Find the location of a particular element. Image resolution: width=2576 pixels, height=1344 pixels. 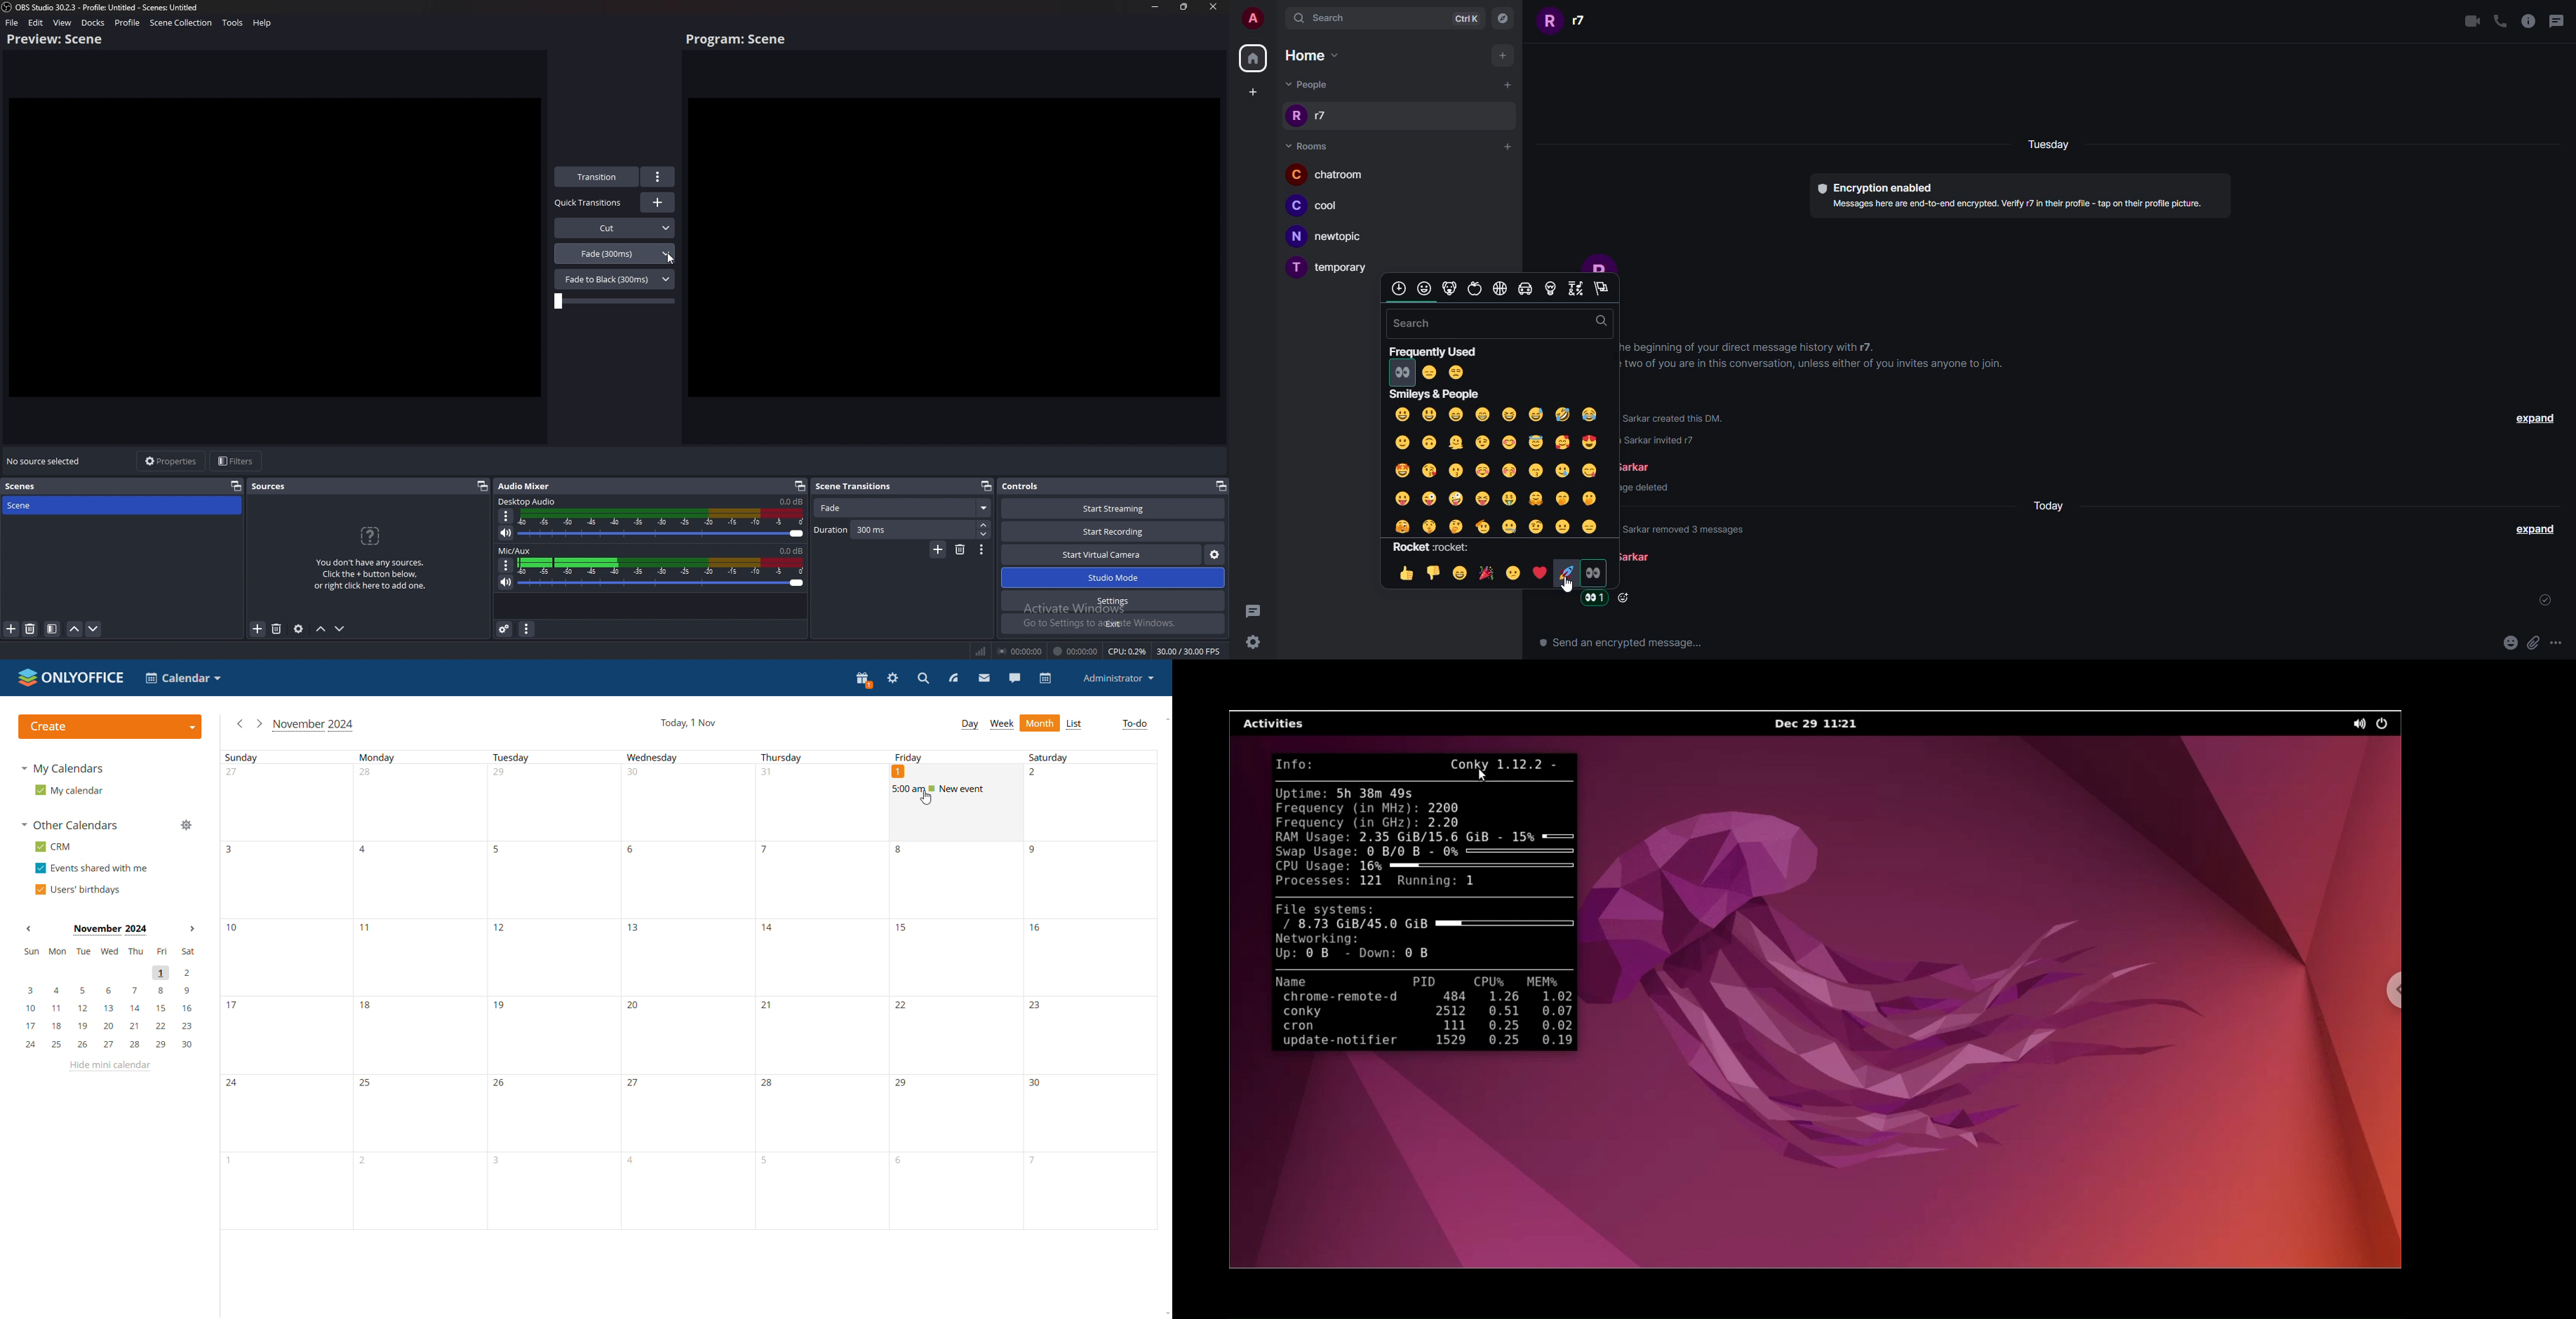

Desktop audio is located at coordinates (790, 501).